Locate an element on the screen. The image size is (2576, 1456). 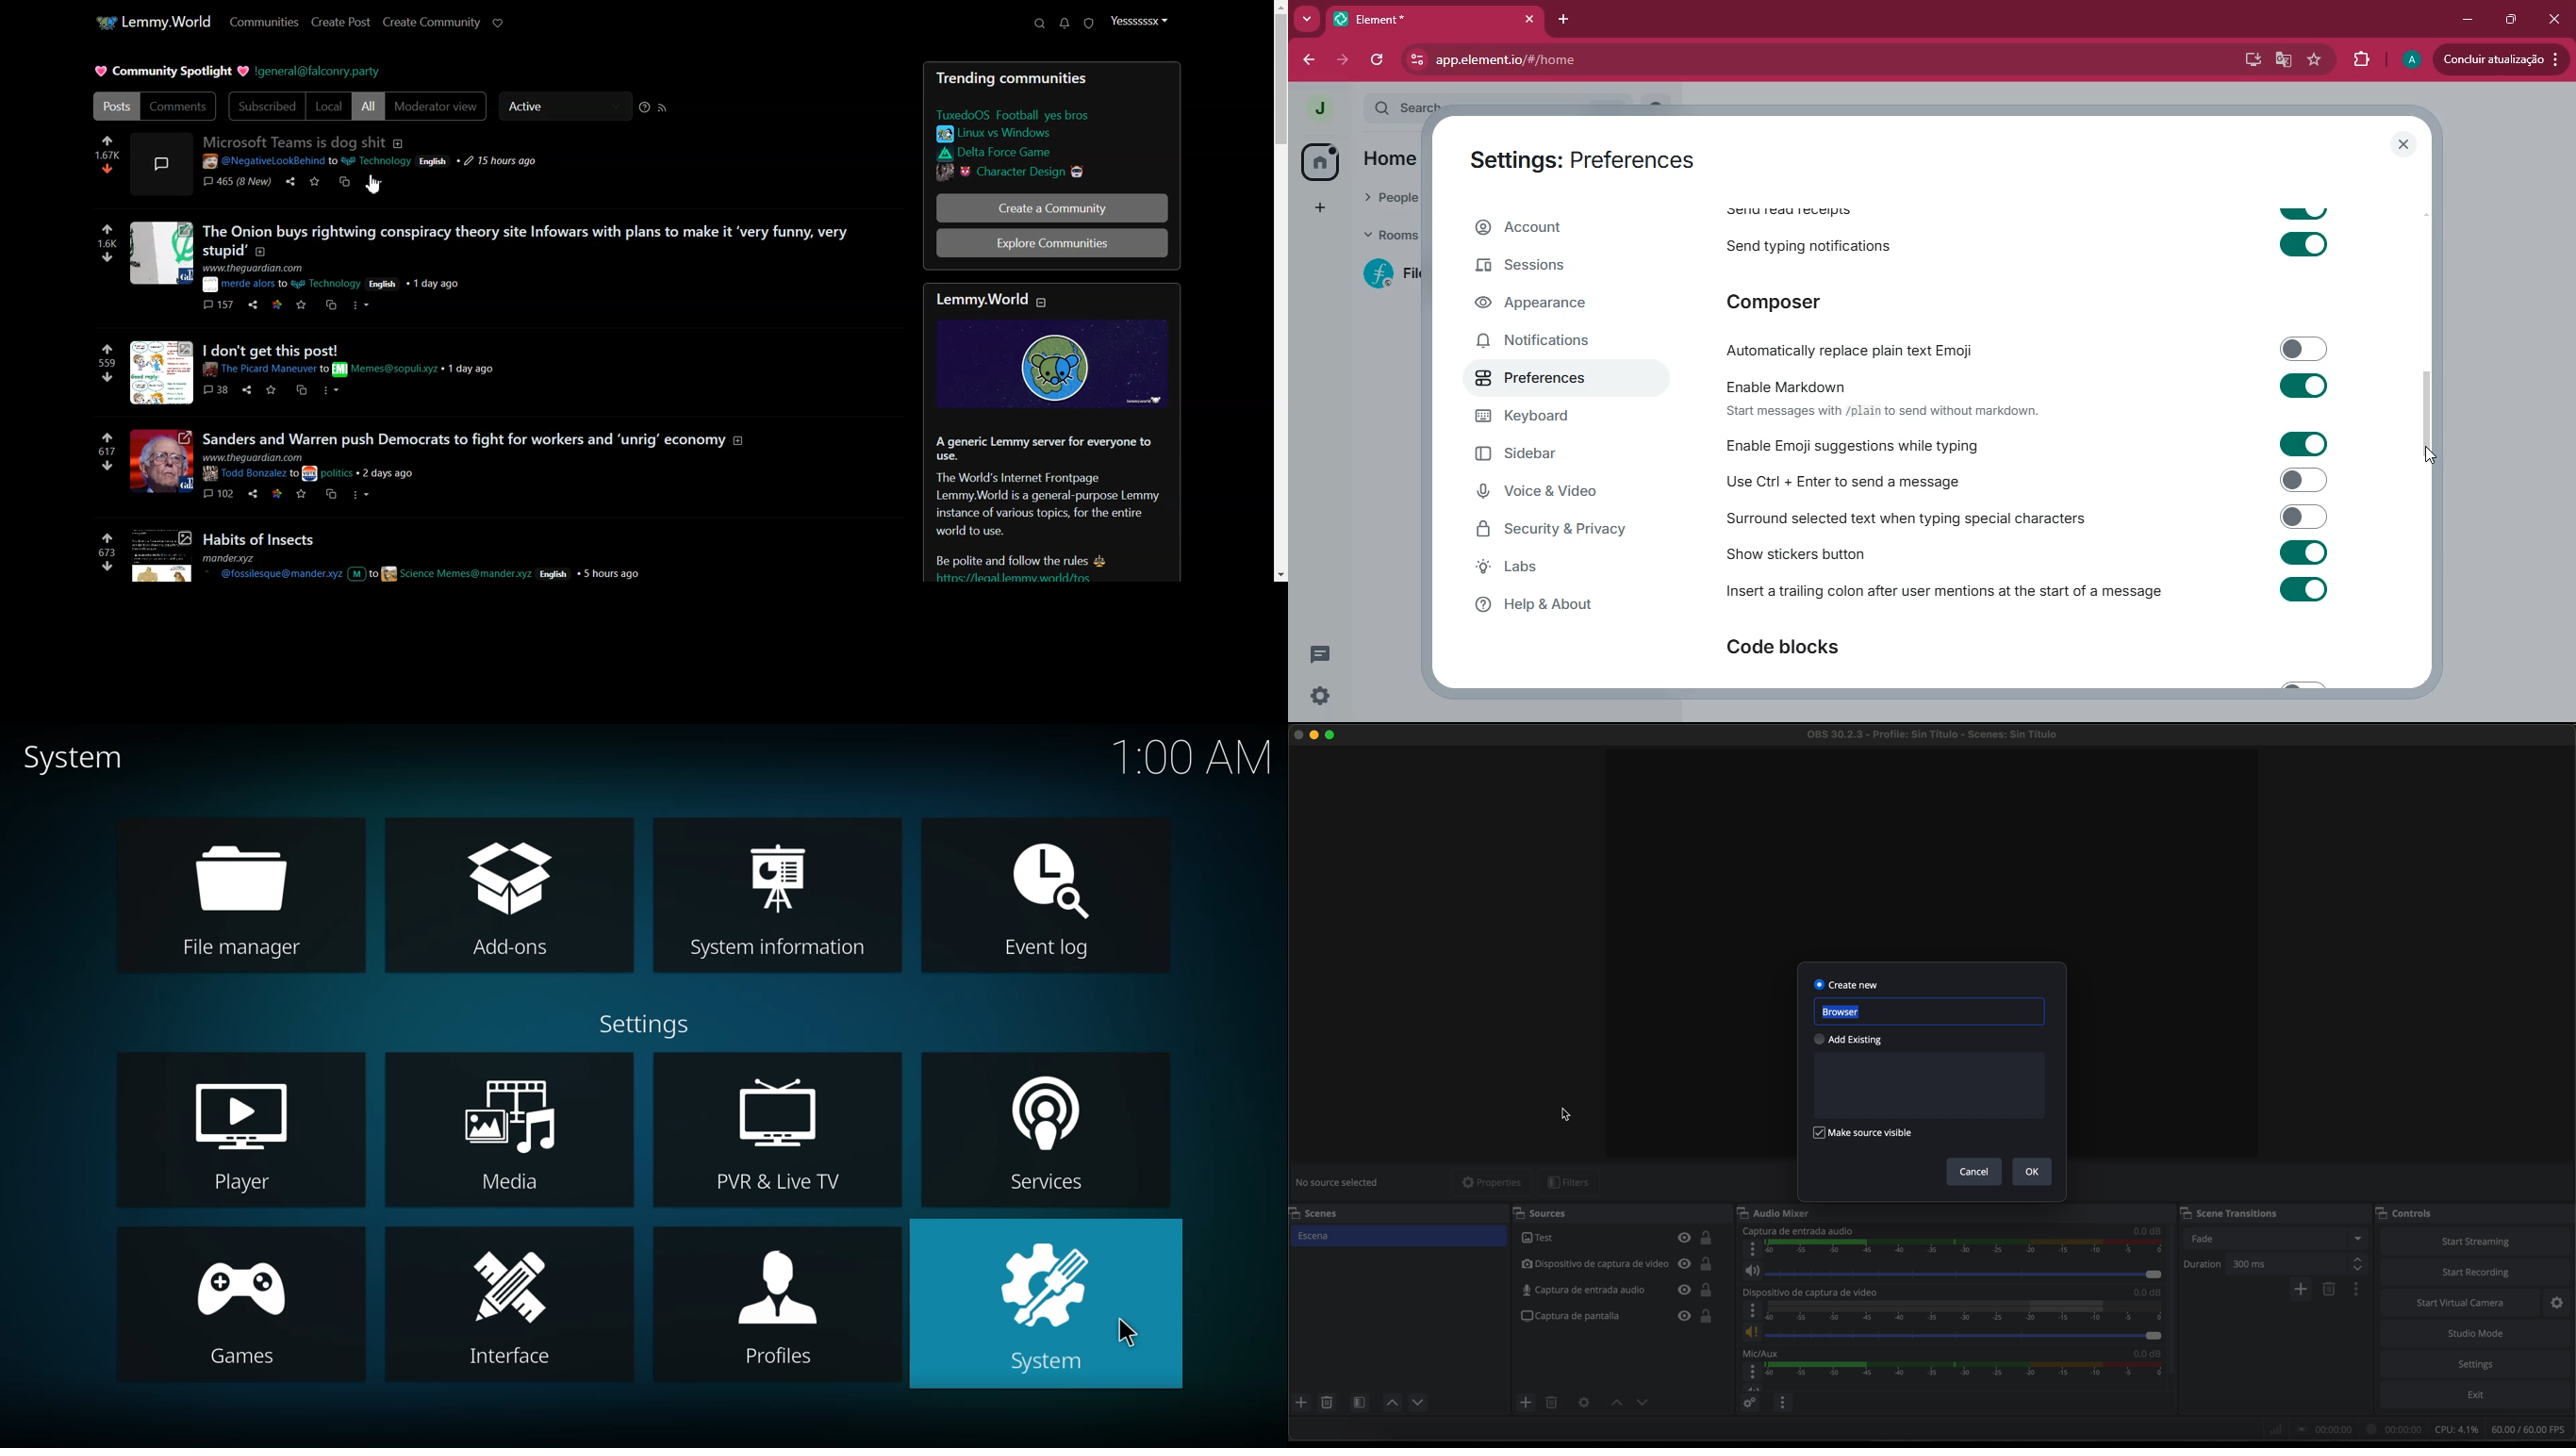
sources is located at coordinates (1548, 1212).